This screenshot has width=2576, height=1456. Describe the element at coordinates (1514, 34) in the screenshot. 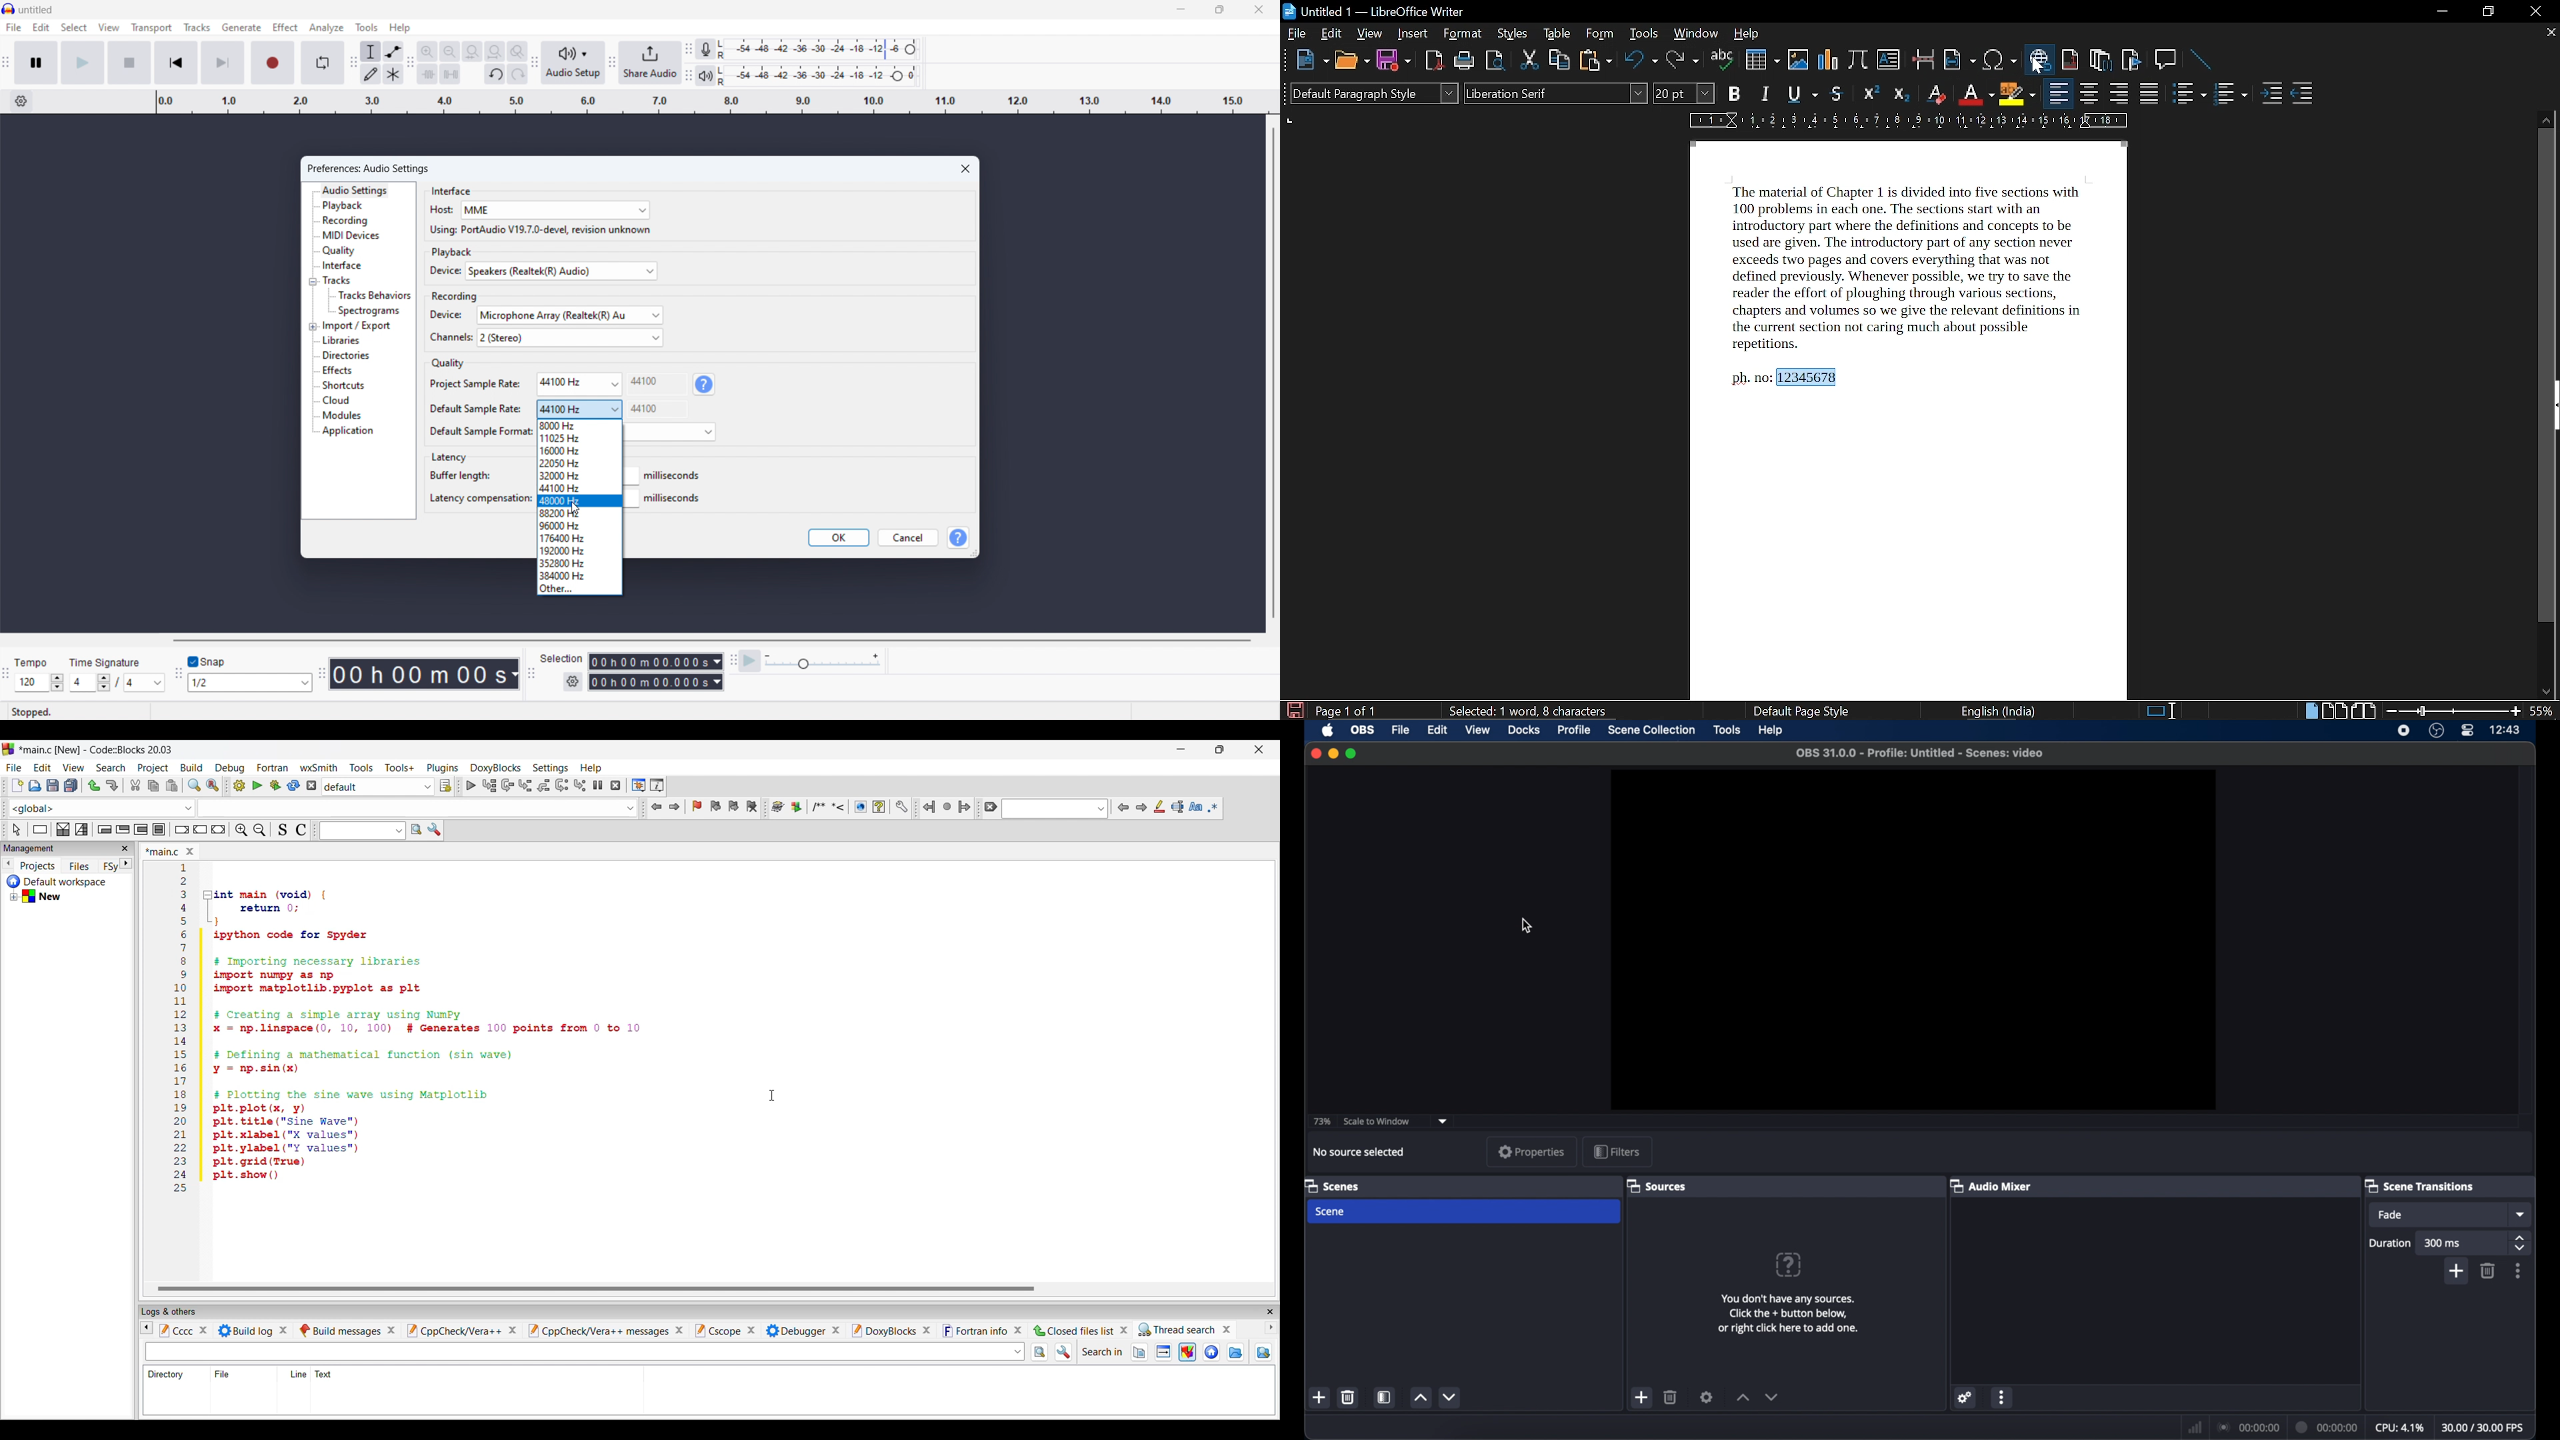

I see `styles` at that location.